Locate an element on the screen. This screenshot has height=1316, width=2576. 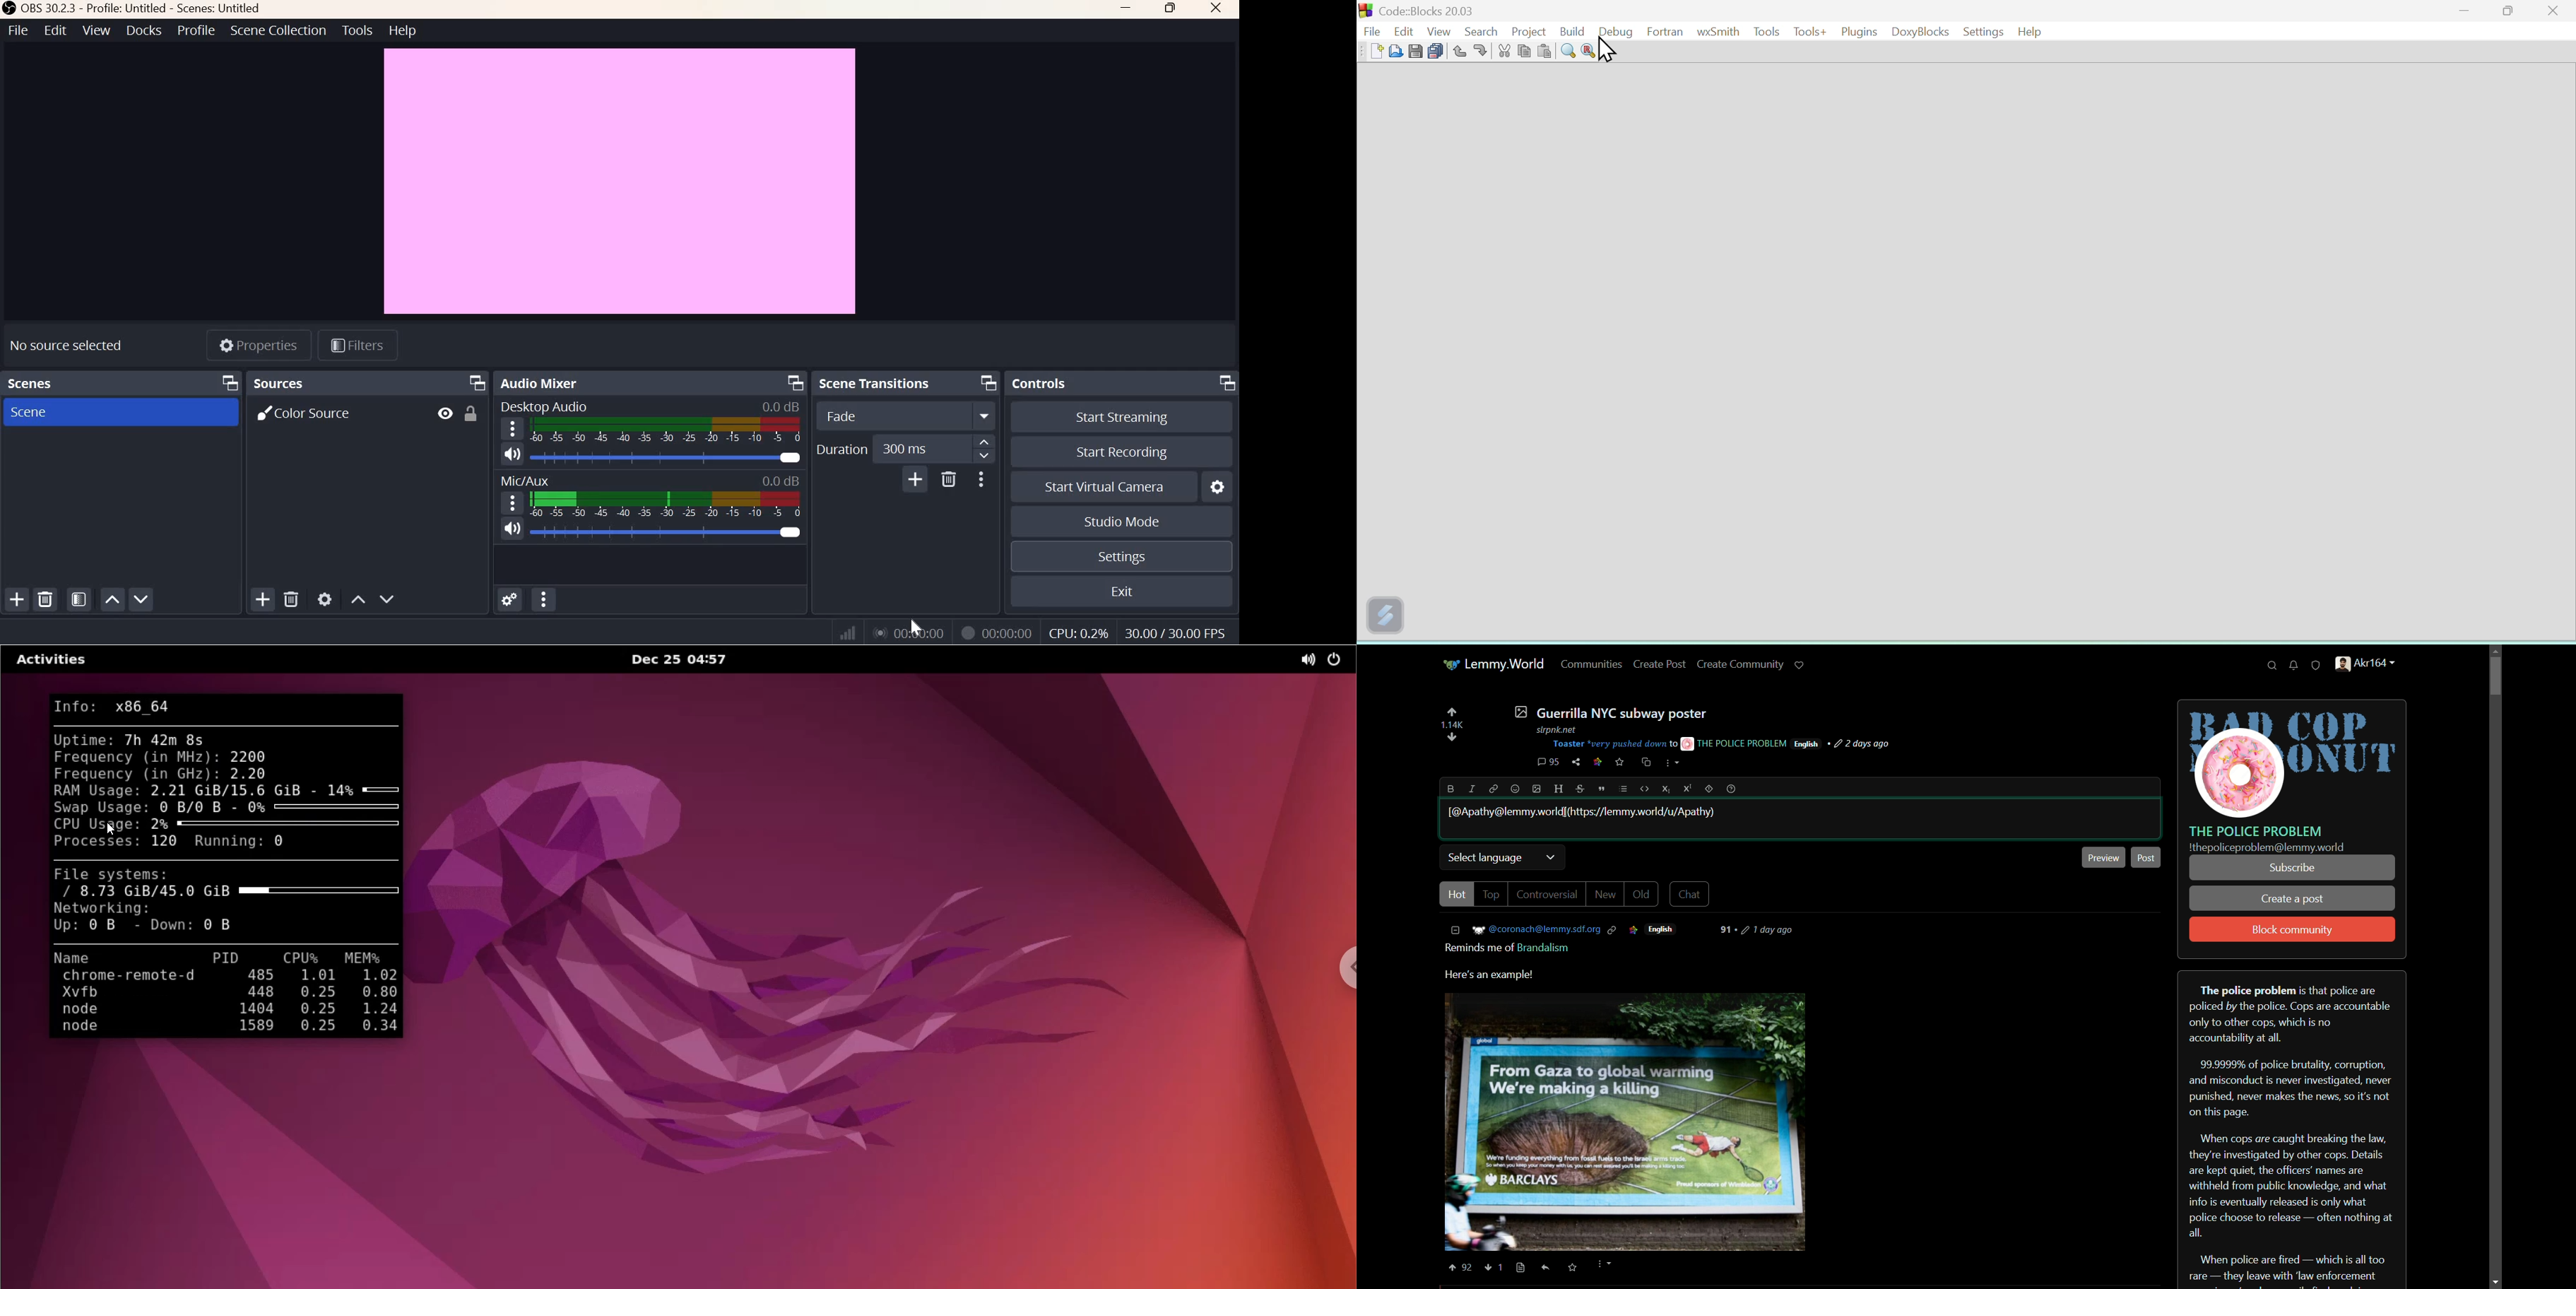
find is located at coordinates (1567, 51).